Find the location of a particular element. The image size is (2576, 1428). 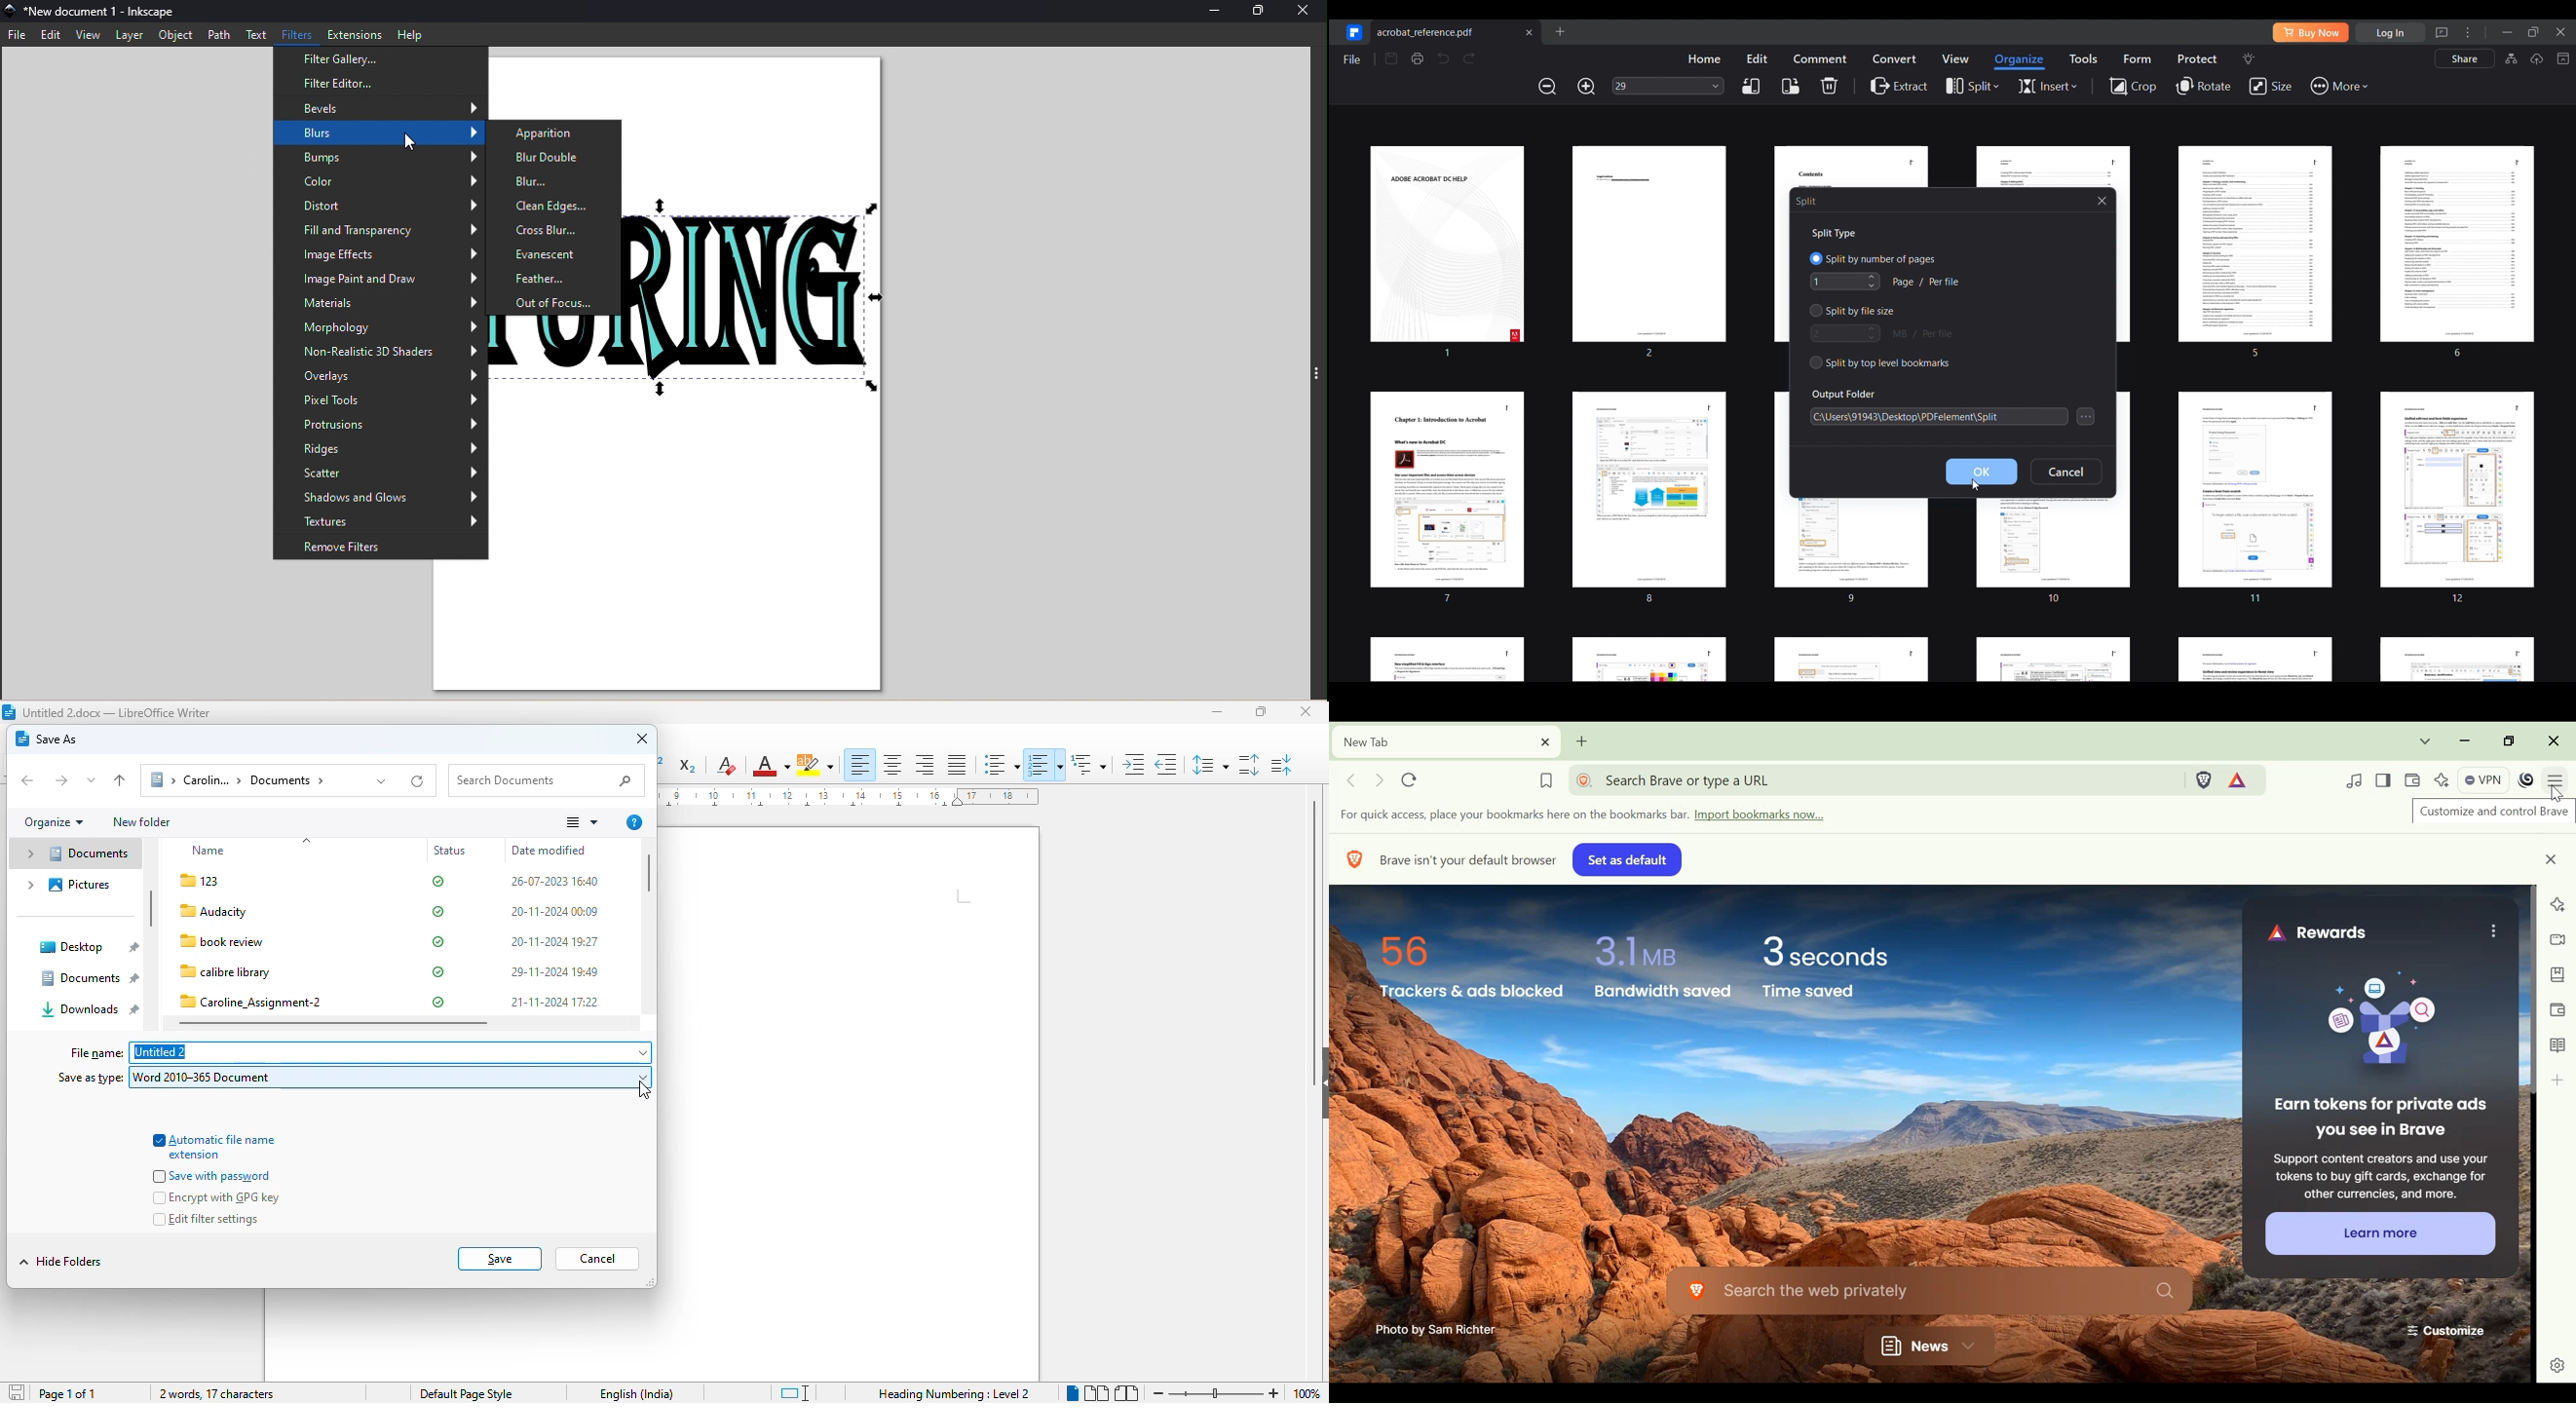

name is located at coordinates (211, 851).